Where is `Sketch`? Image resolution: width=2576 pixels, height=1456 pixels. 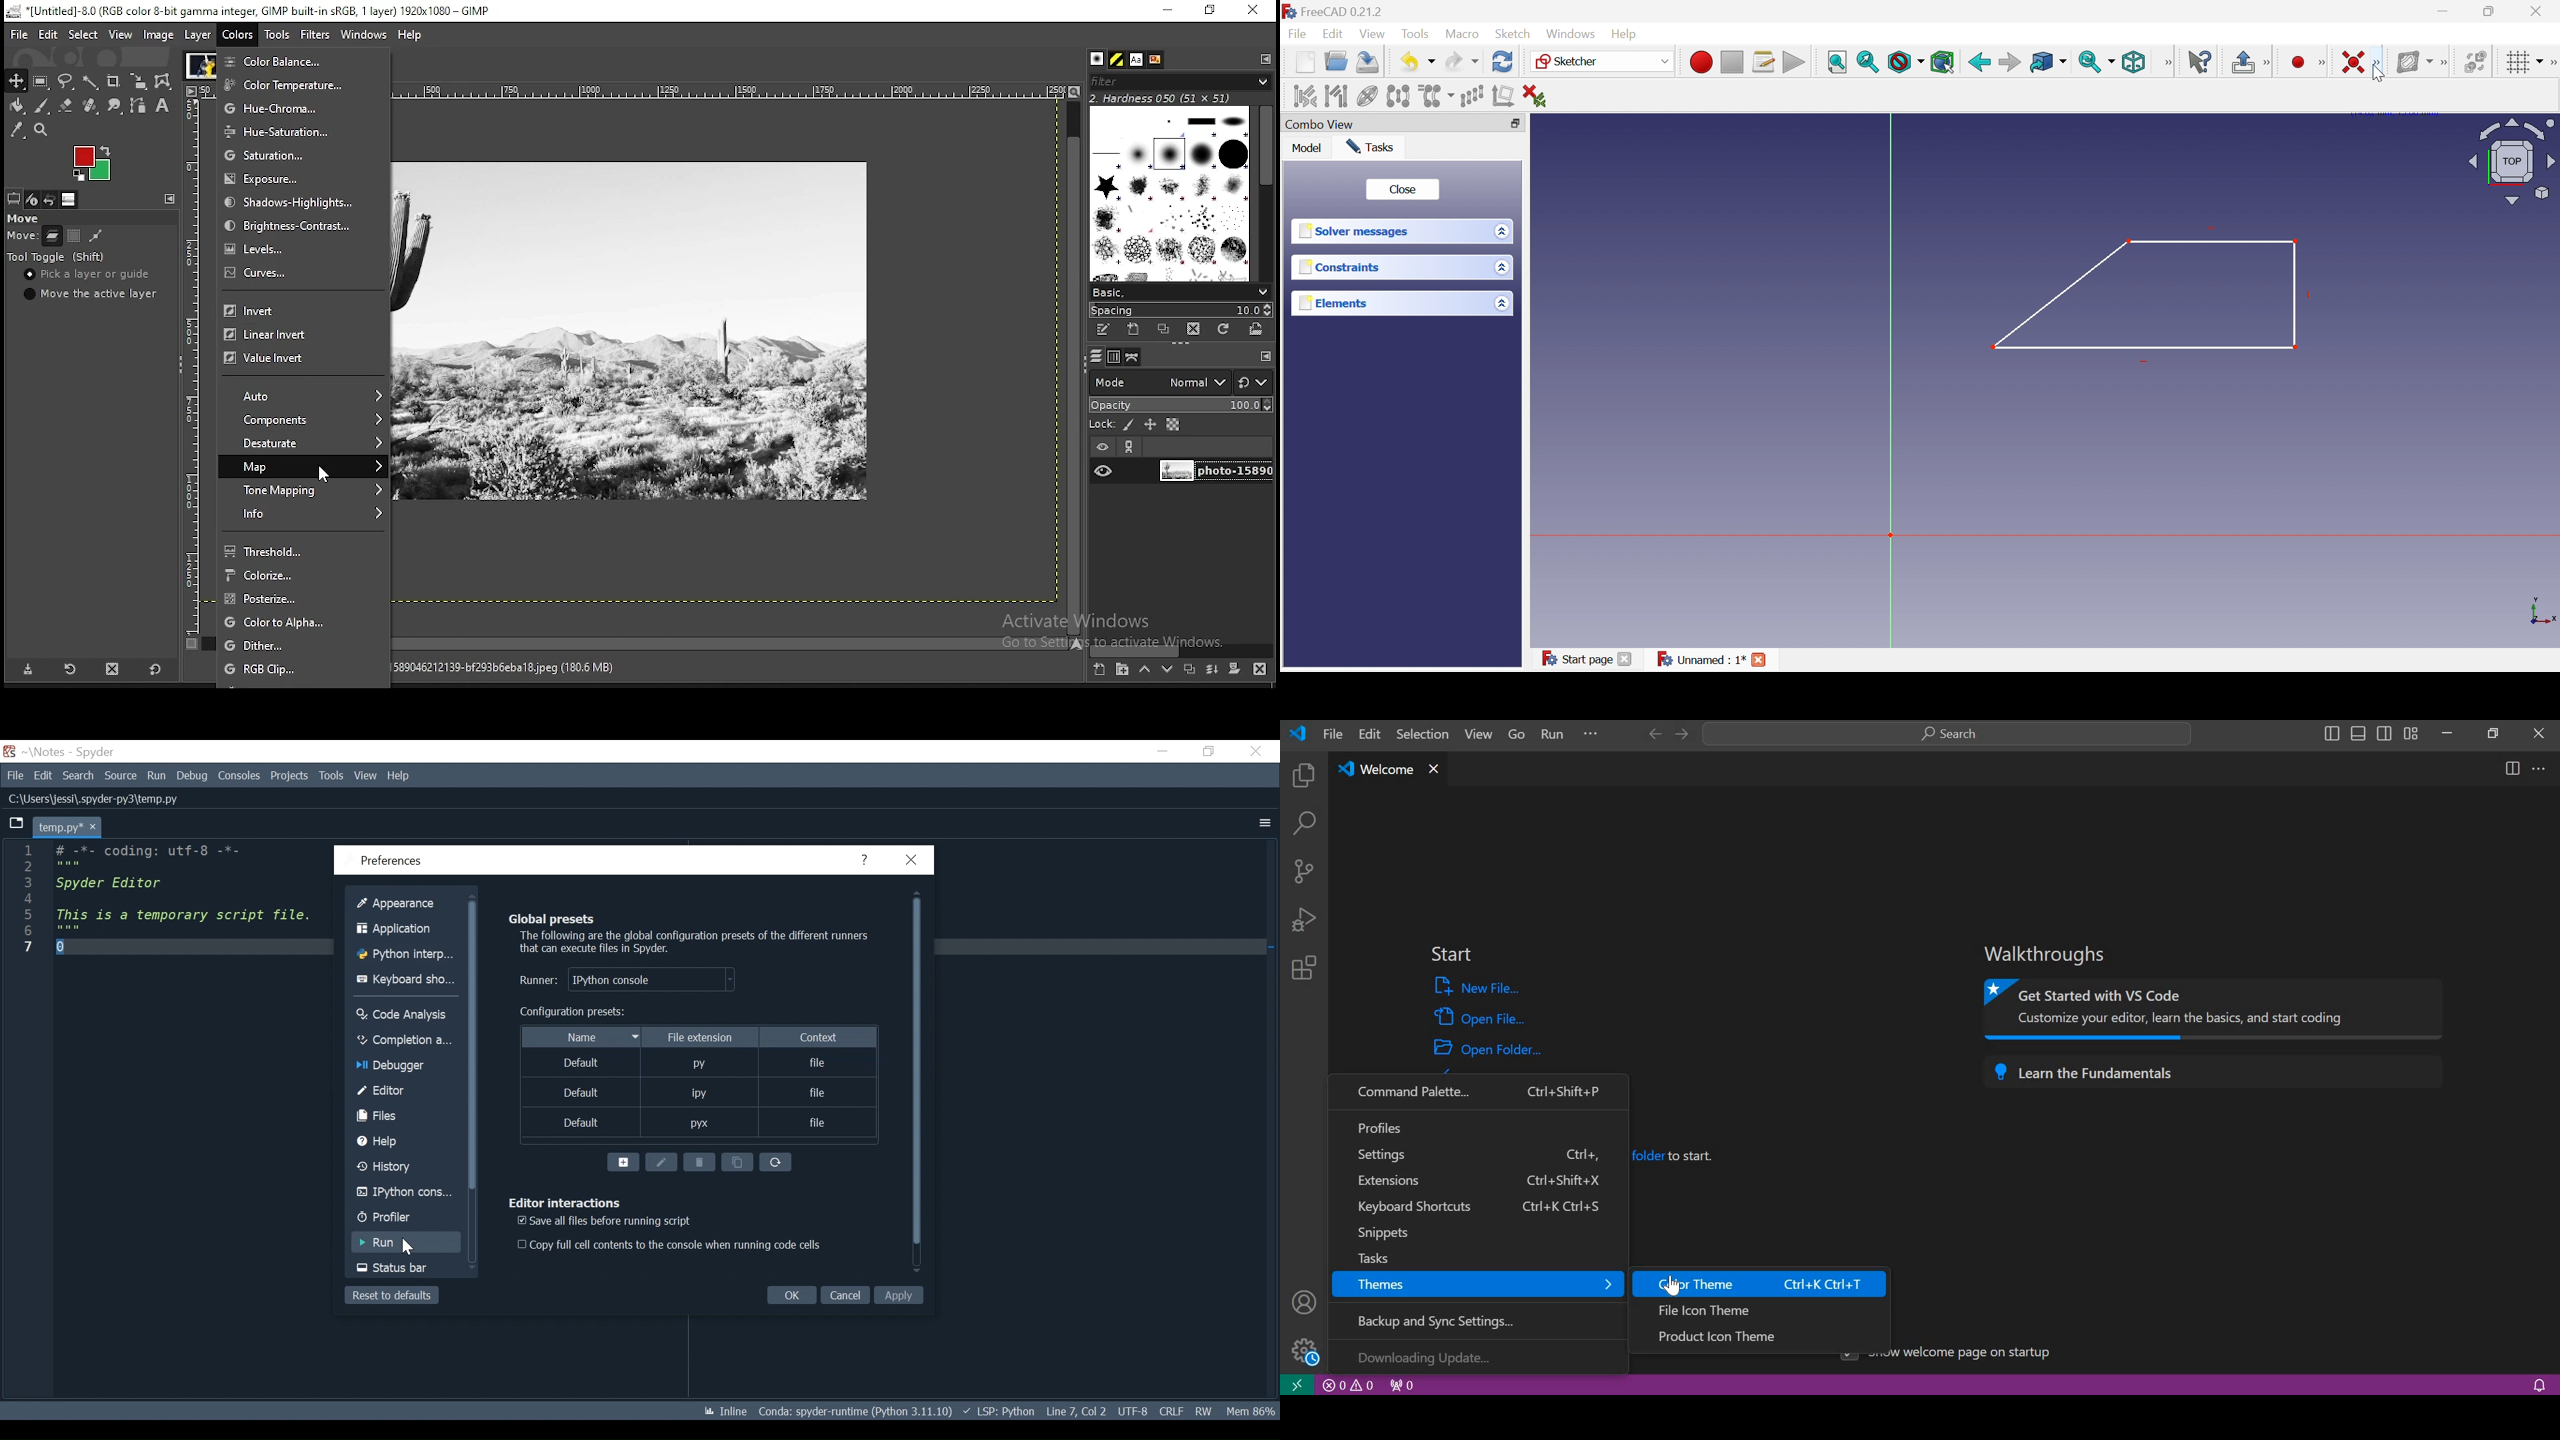 Sketch is located at coordinates (1514, 34).